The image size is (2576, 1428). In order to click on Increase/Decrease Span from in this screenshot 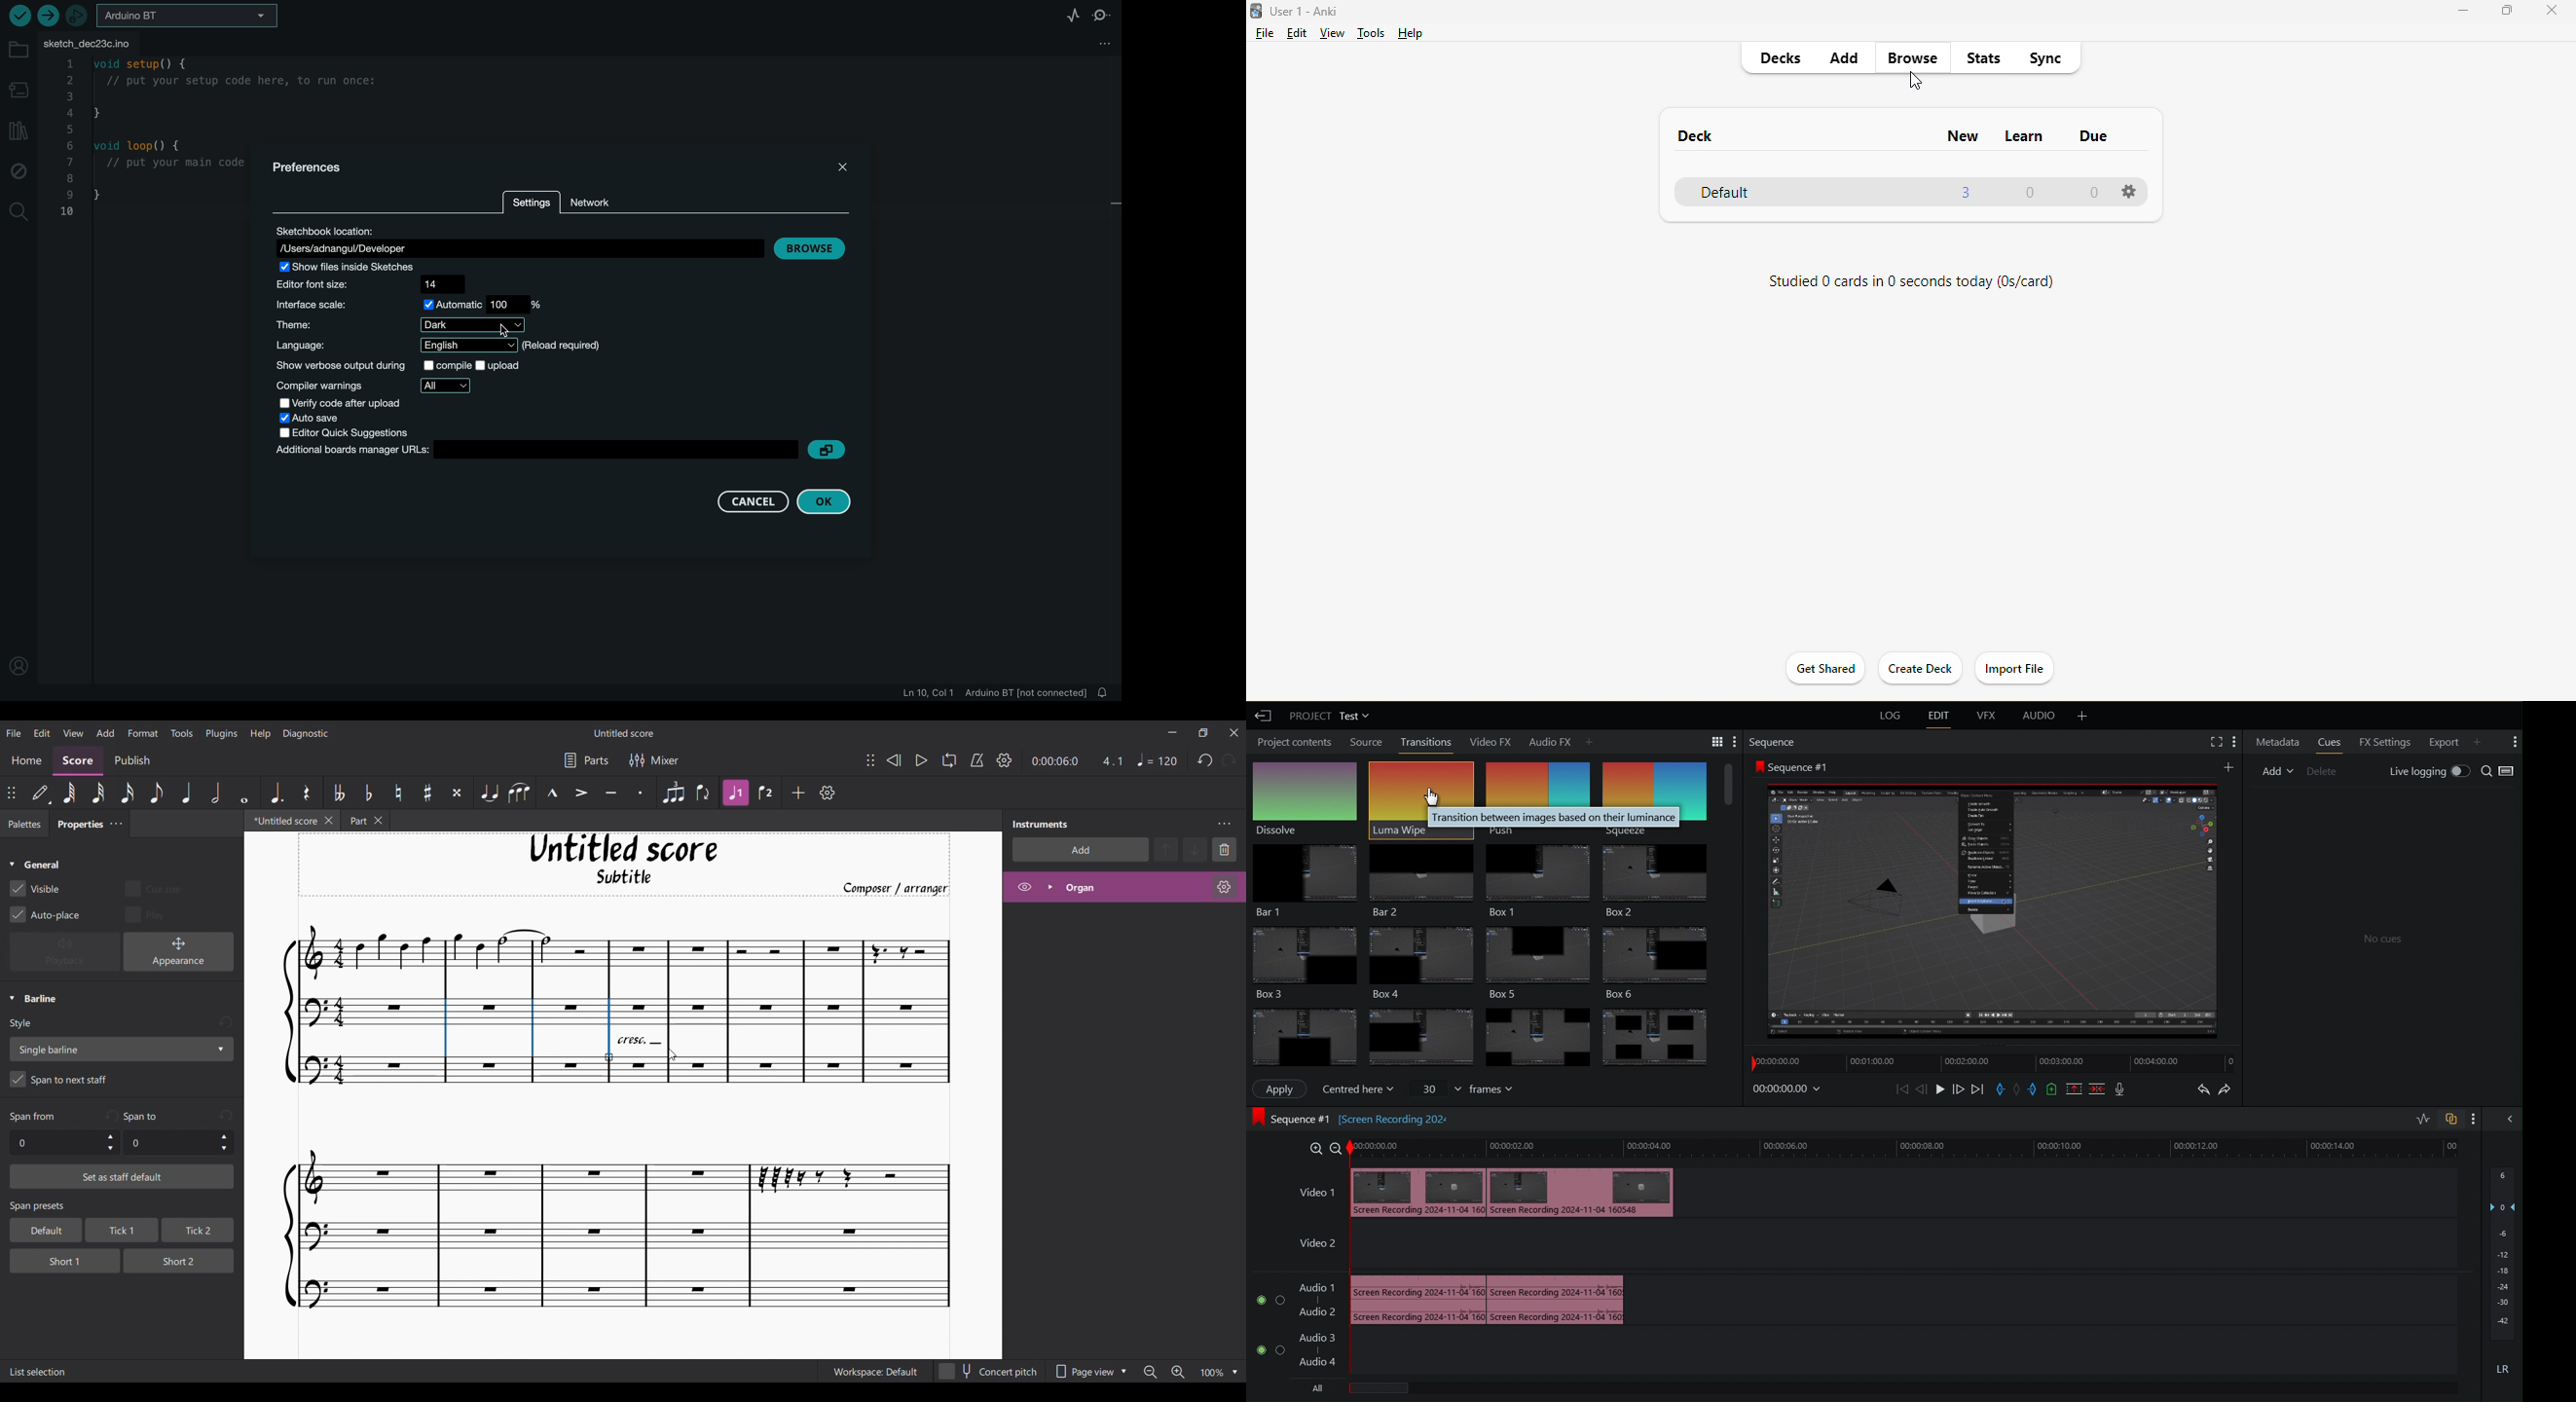, I will do `click(111, 1142)`.